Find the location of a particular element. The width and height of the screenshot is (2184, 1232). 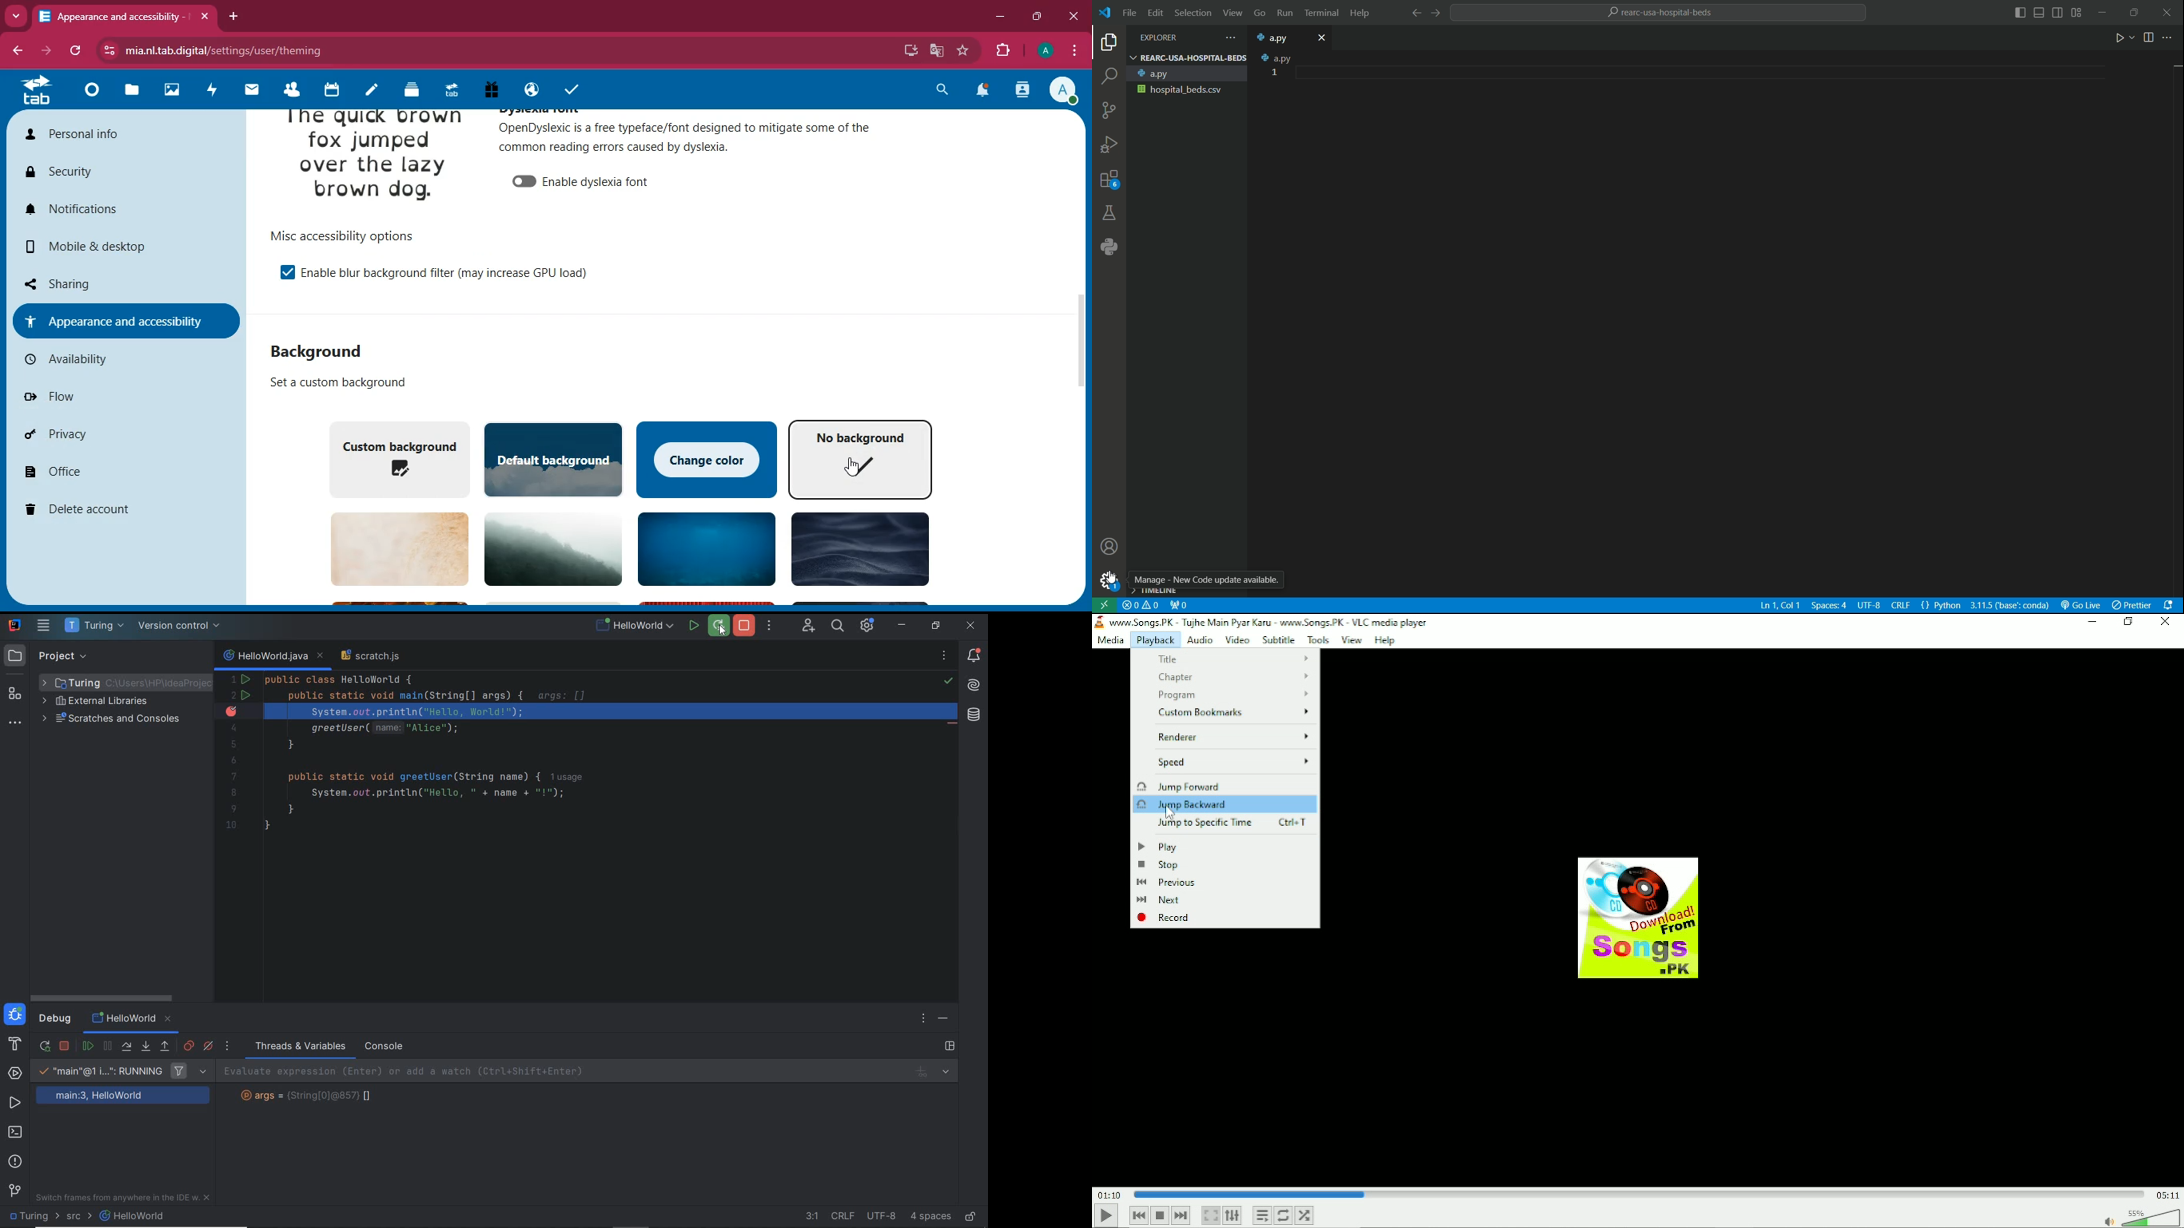

cursor is located at coordinates (1170, 813).